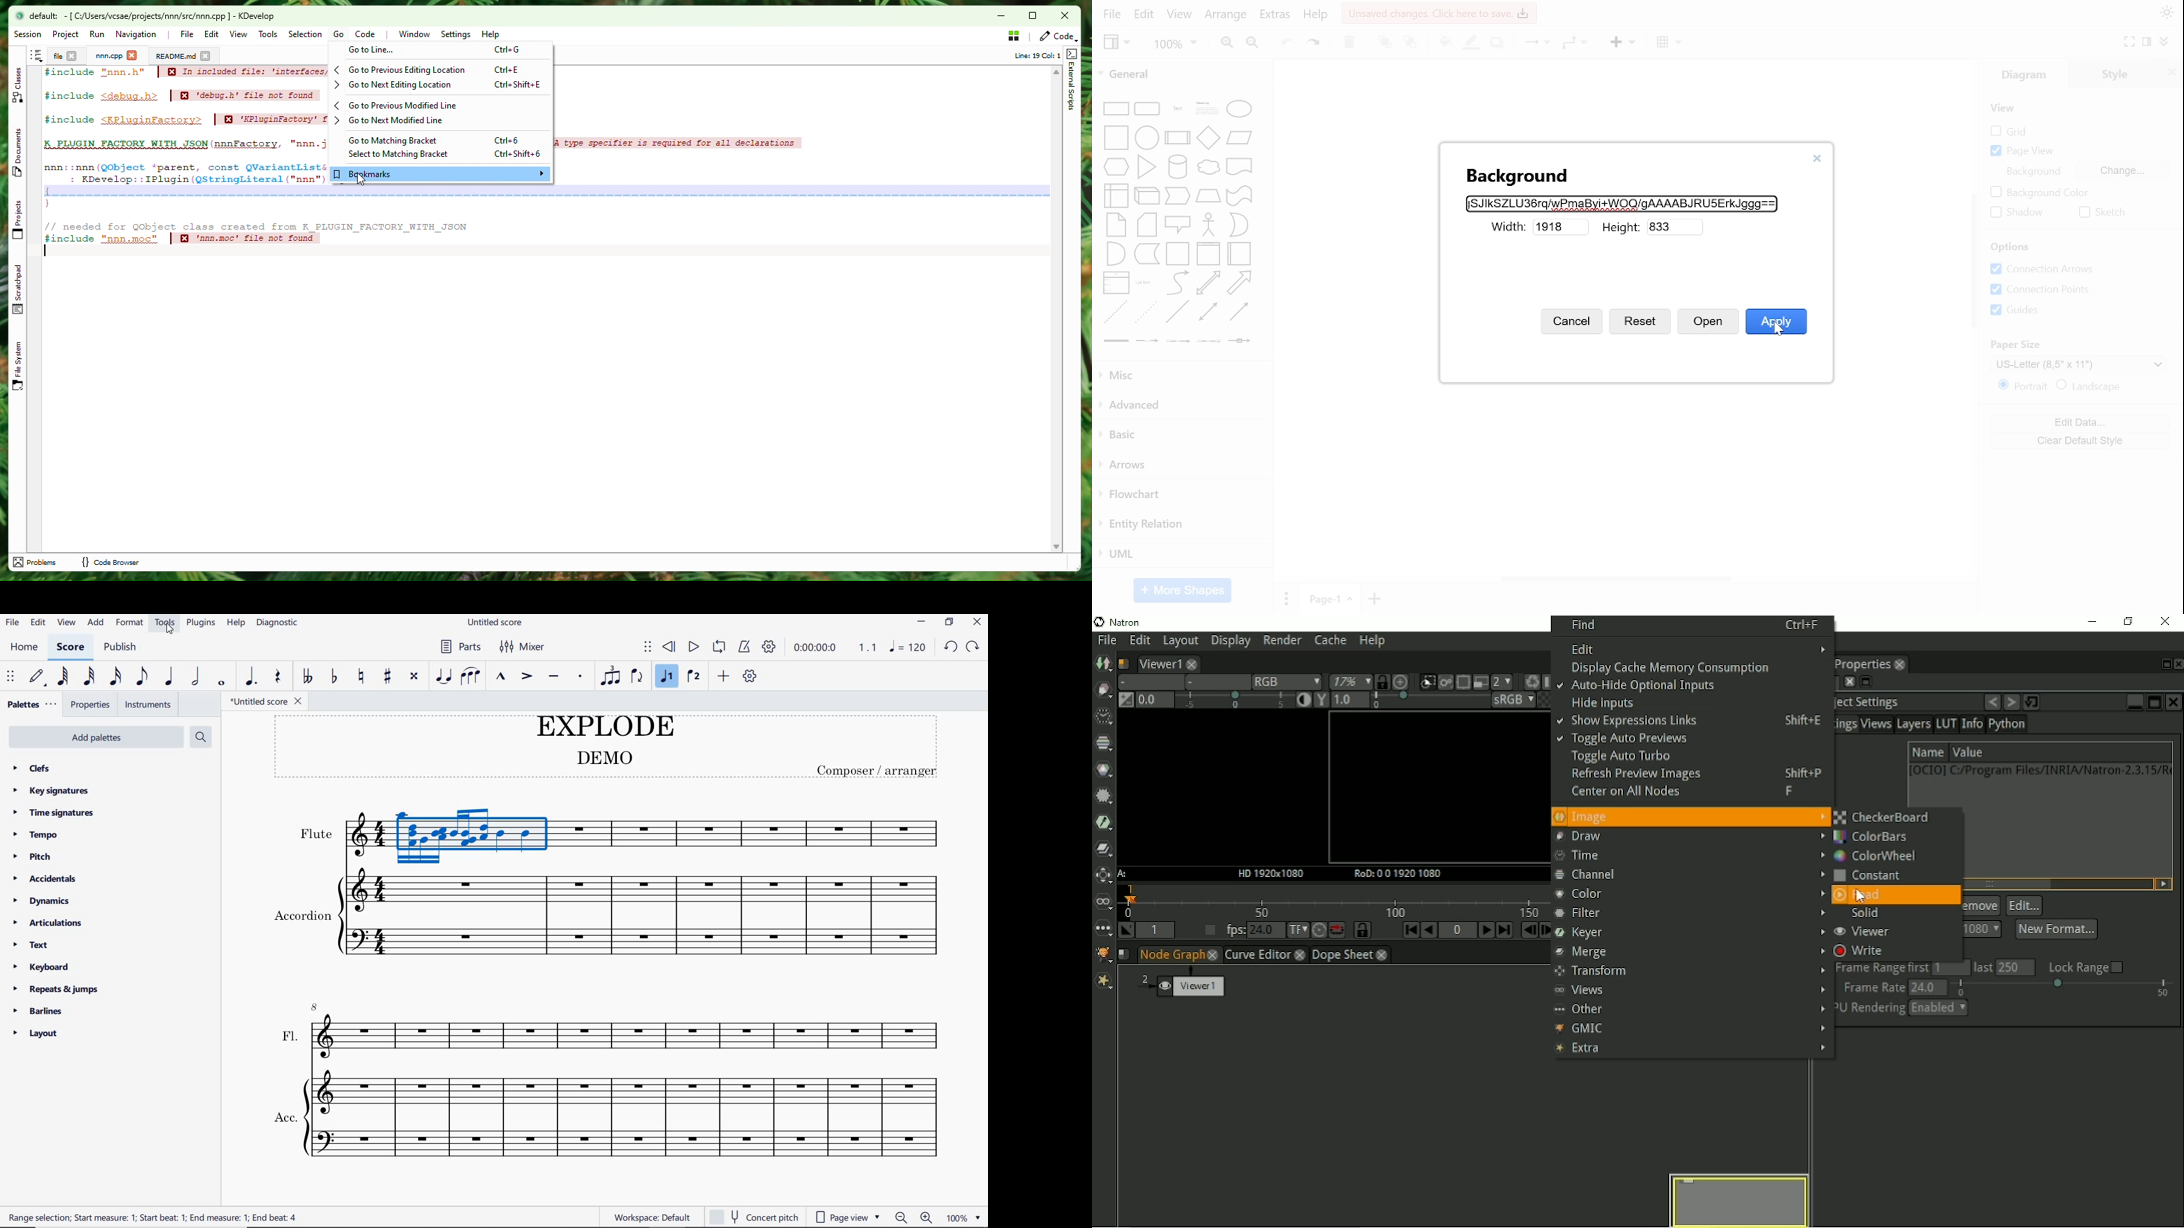 This screenshot has height=1232, width=2184. I want to click on general shapes, so click(1176, 136).